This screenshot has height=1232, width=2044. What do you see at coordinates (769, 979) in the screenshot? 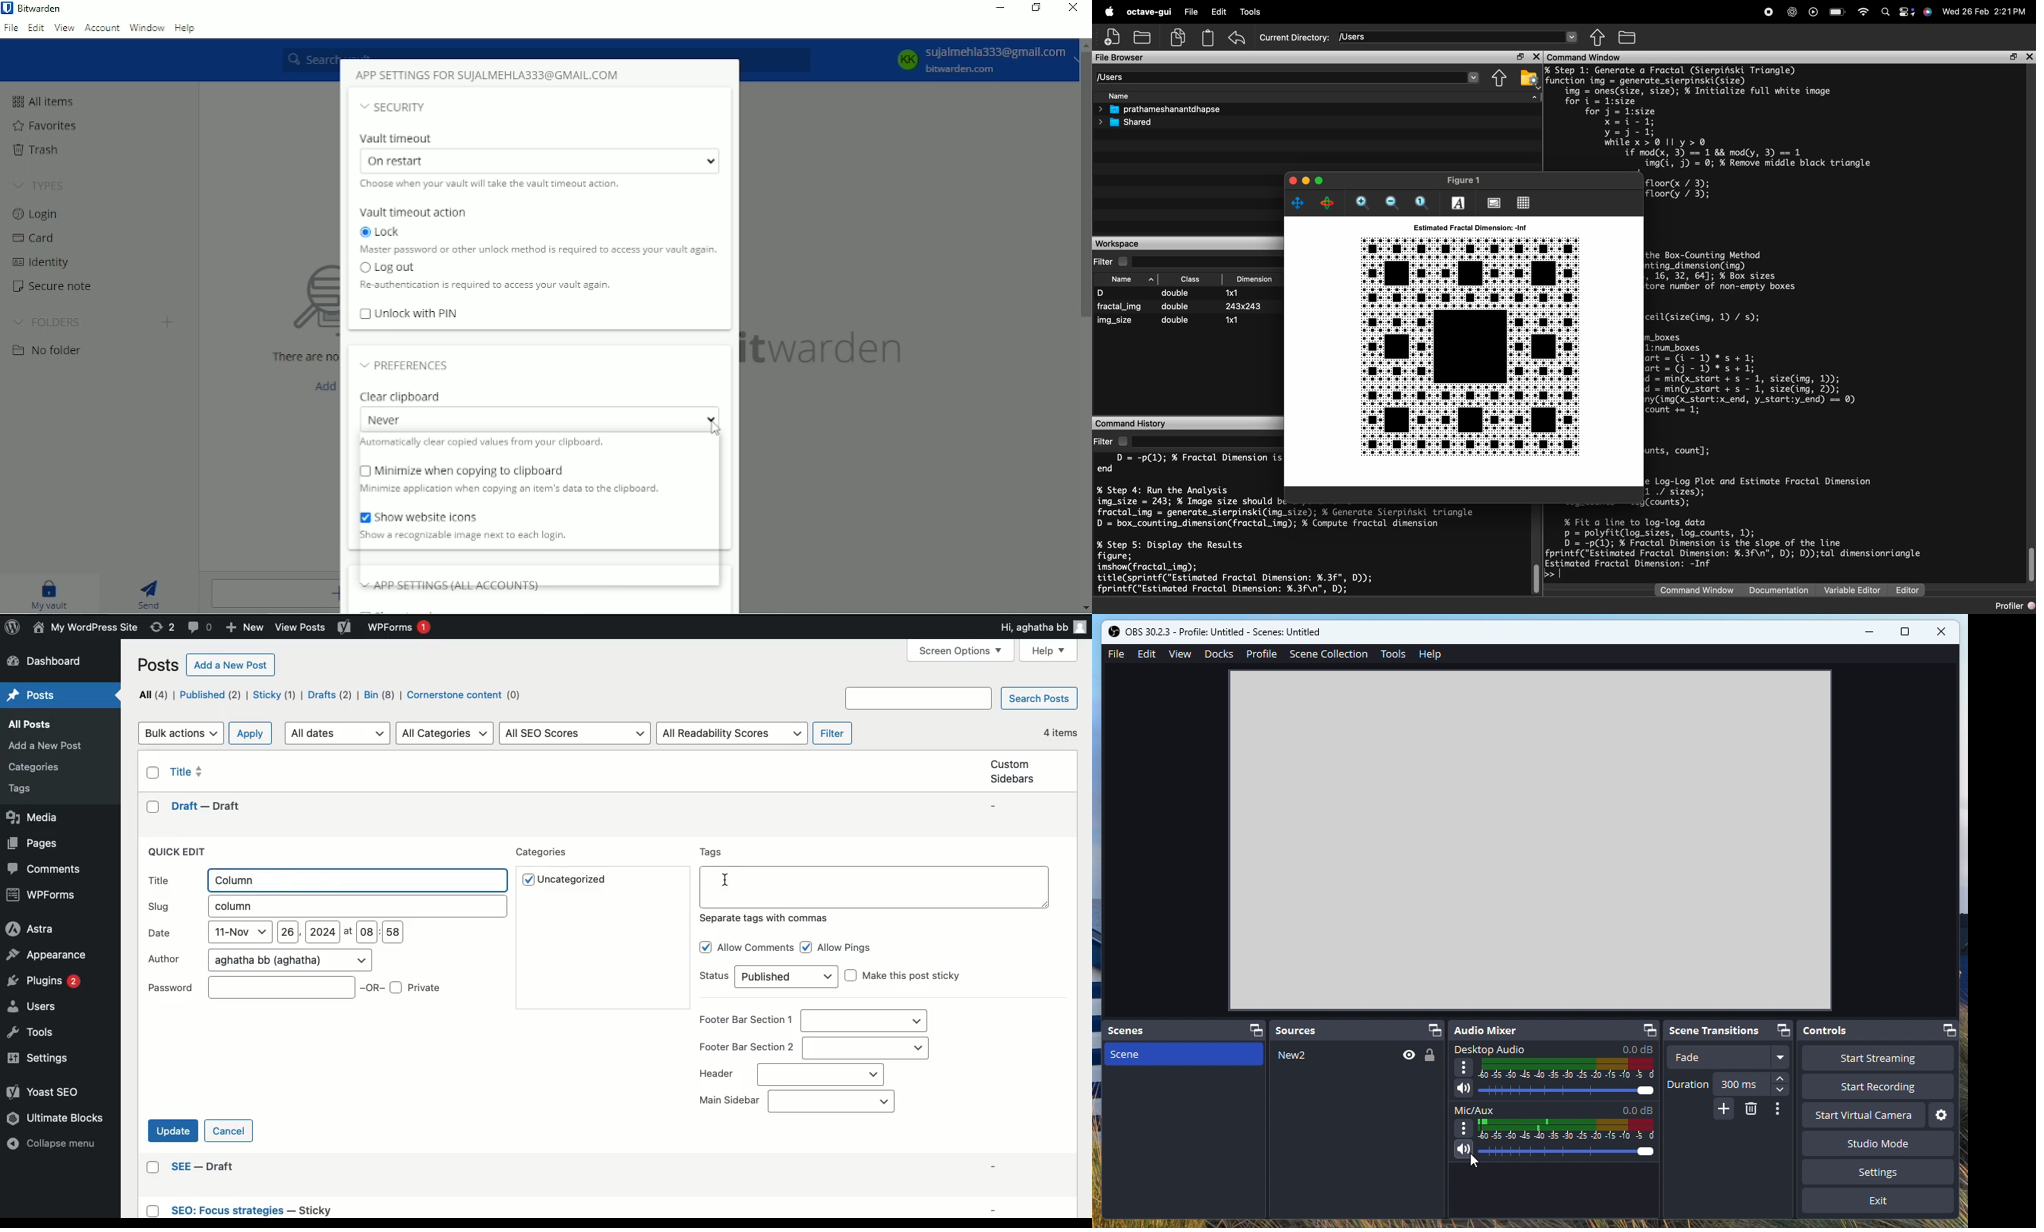
I see `Status ` at bounding box center [769, 979].